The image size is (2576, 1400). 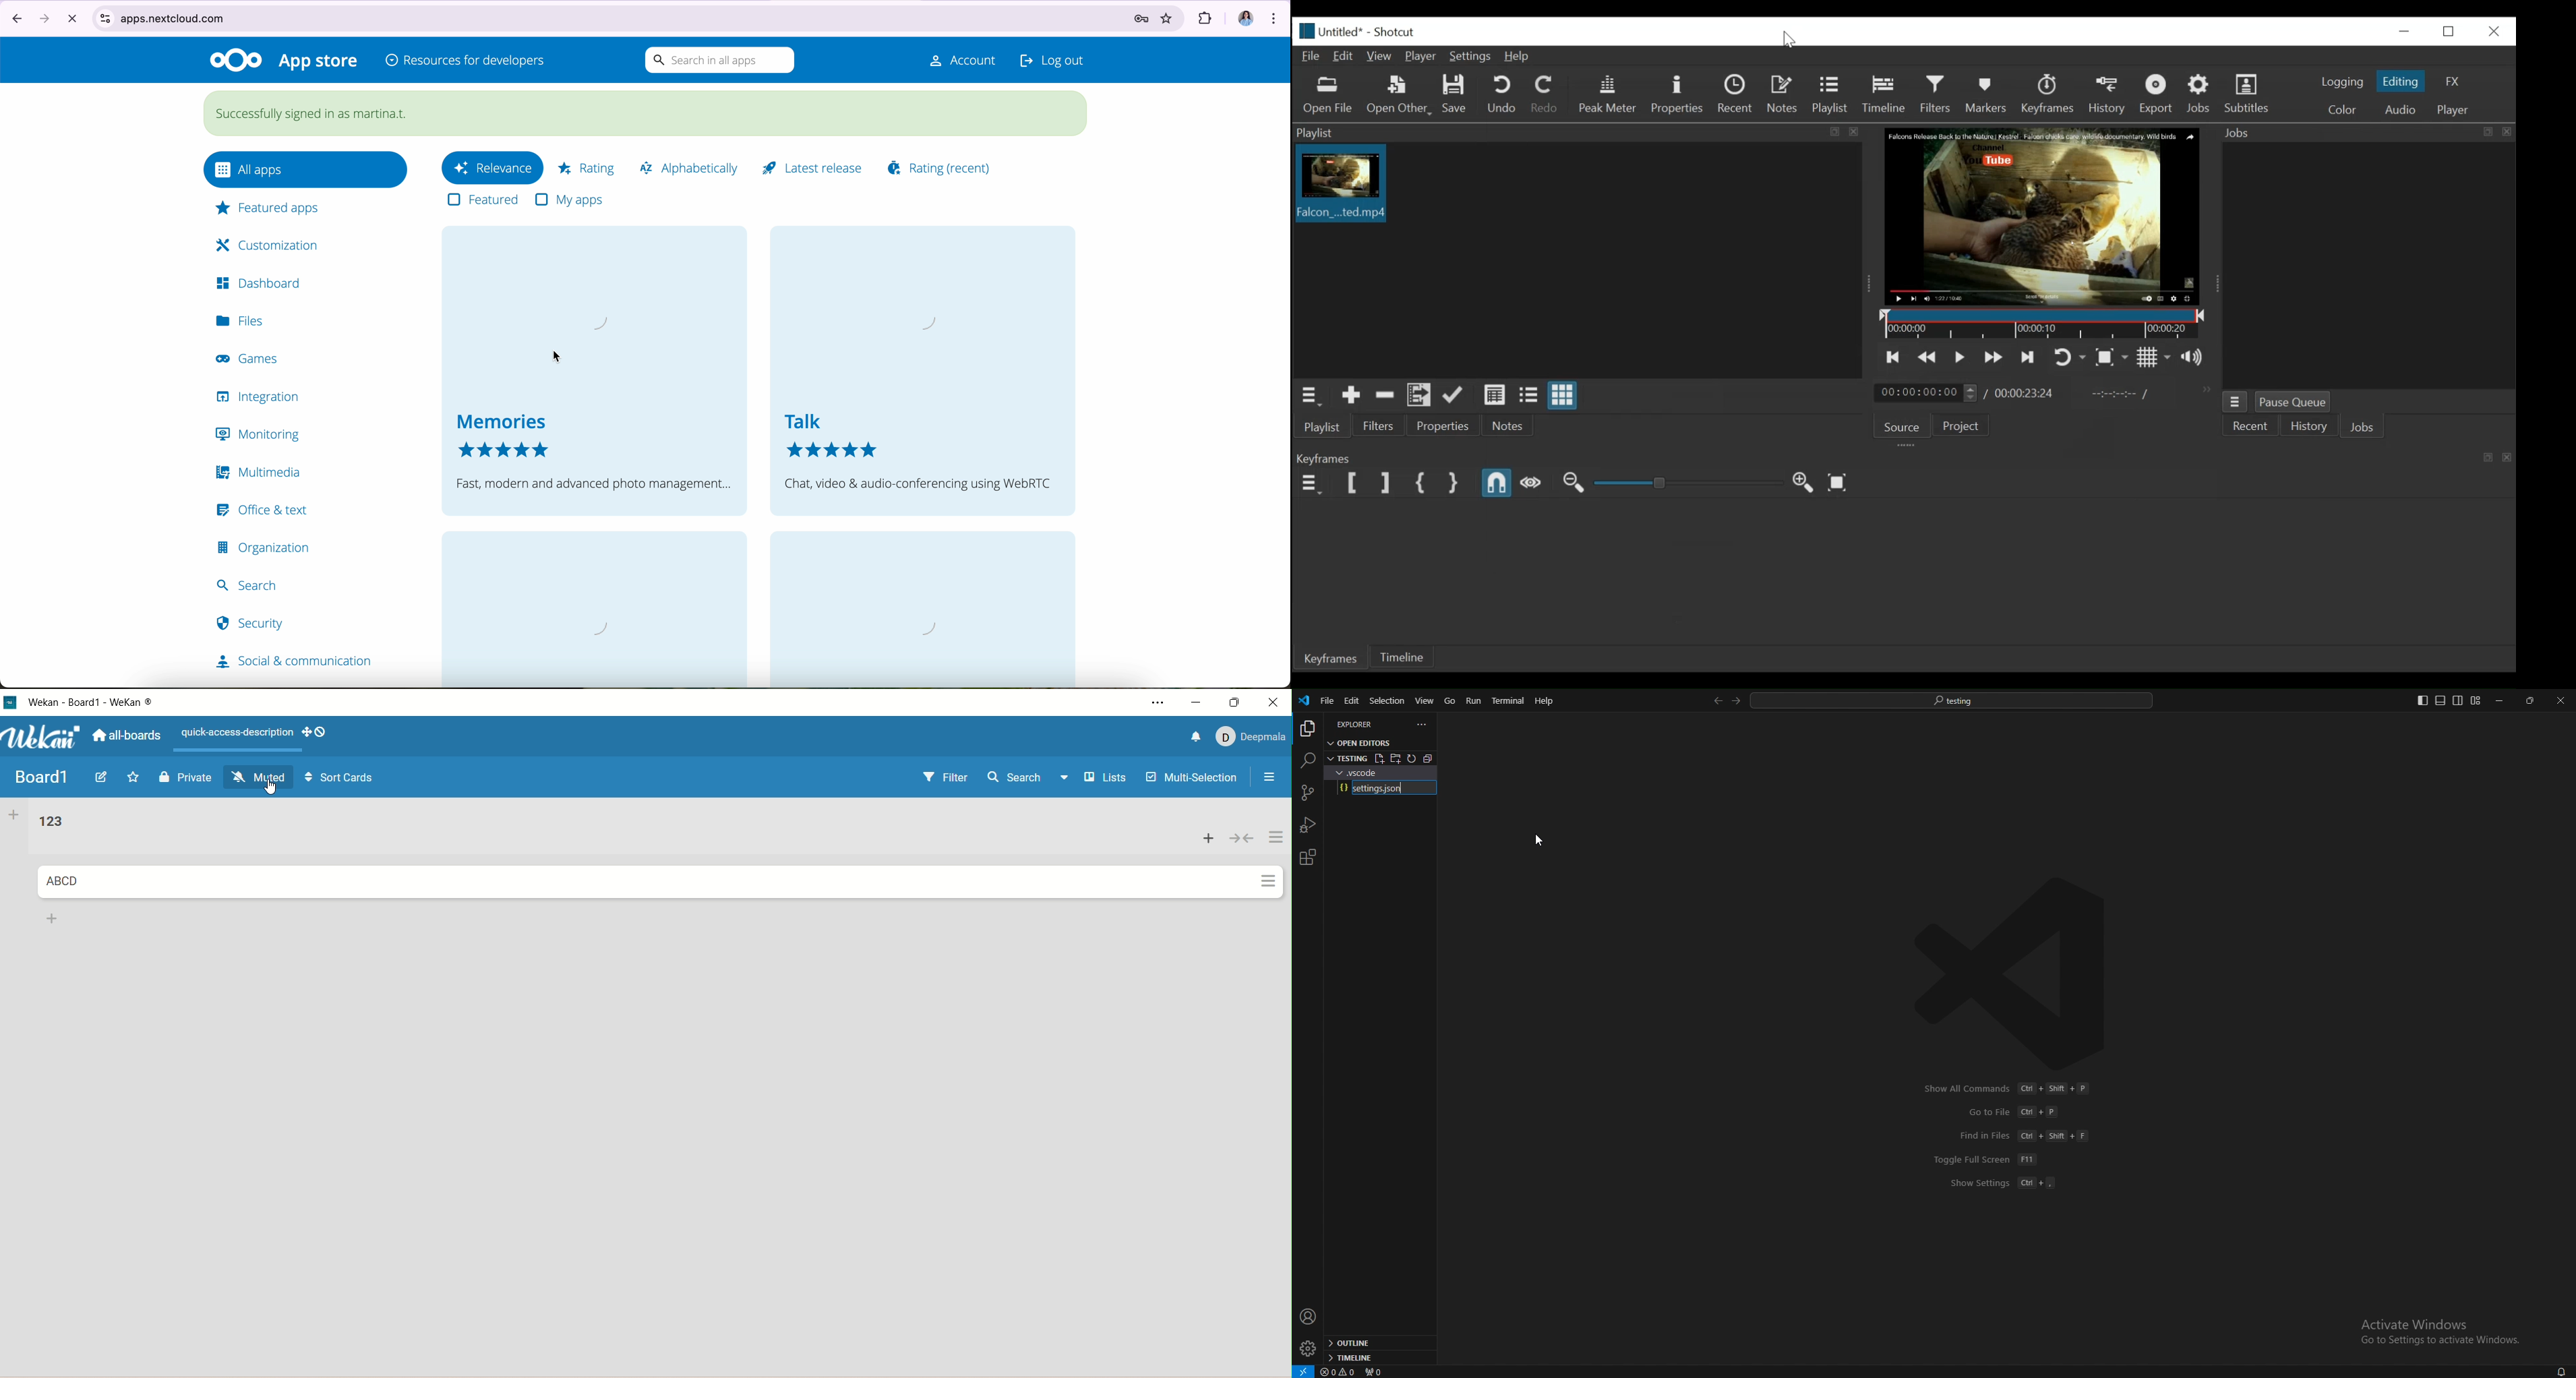 I want to click on Show the volume control, so click(x=2194, y=356).